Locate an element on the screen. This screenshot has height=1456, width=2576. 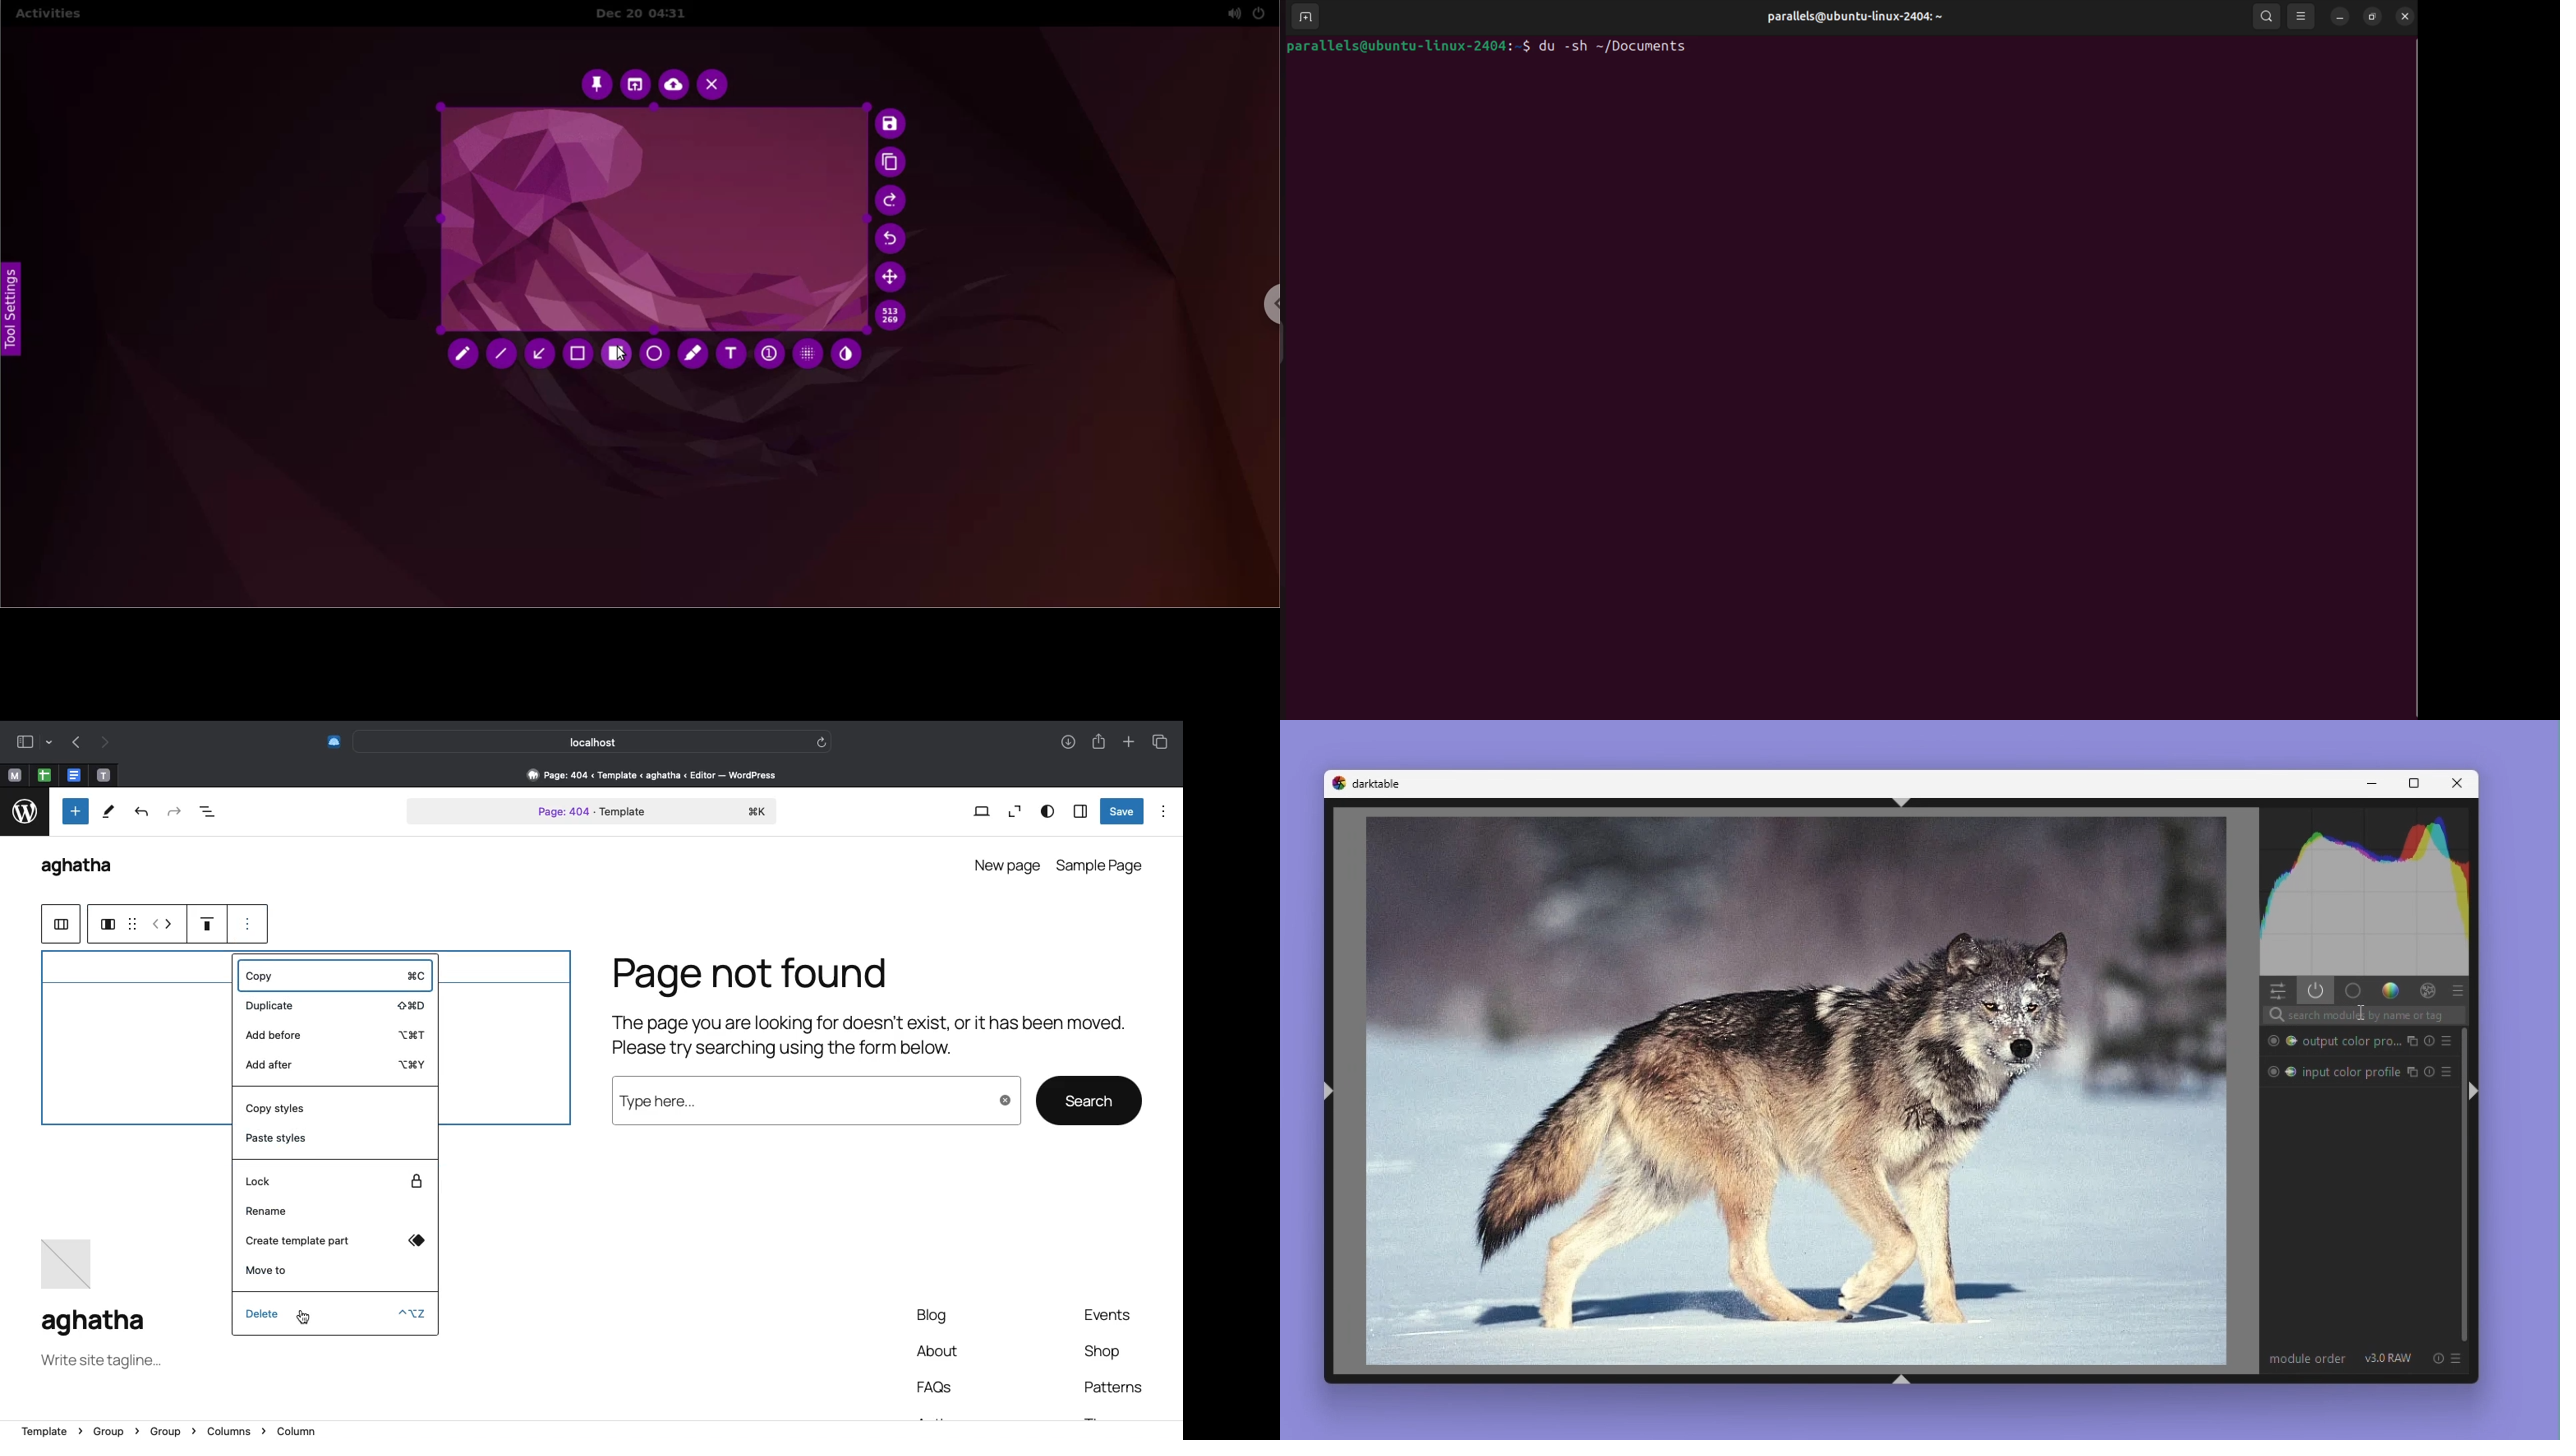
Color Range Mask is located at coordinates (2291, 1072).